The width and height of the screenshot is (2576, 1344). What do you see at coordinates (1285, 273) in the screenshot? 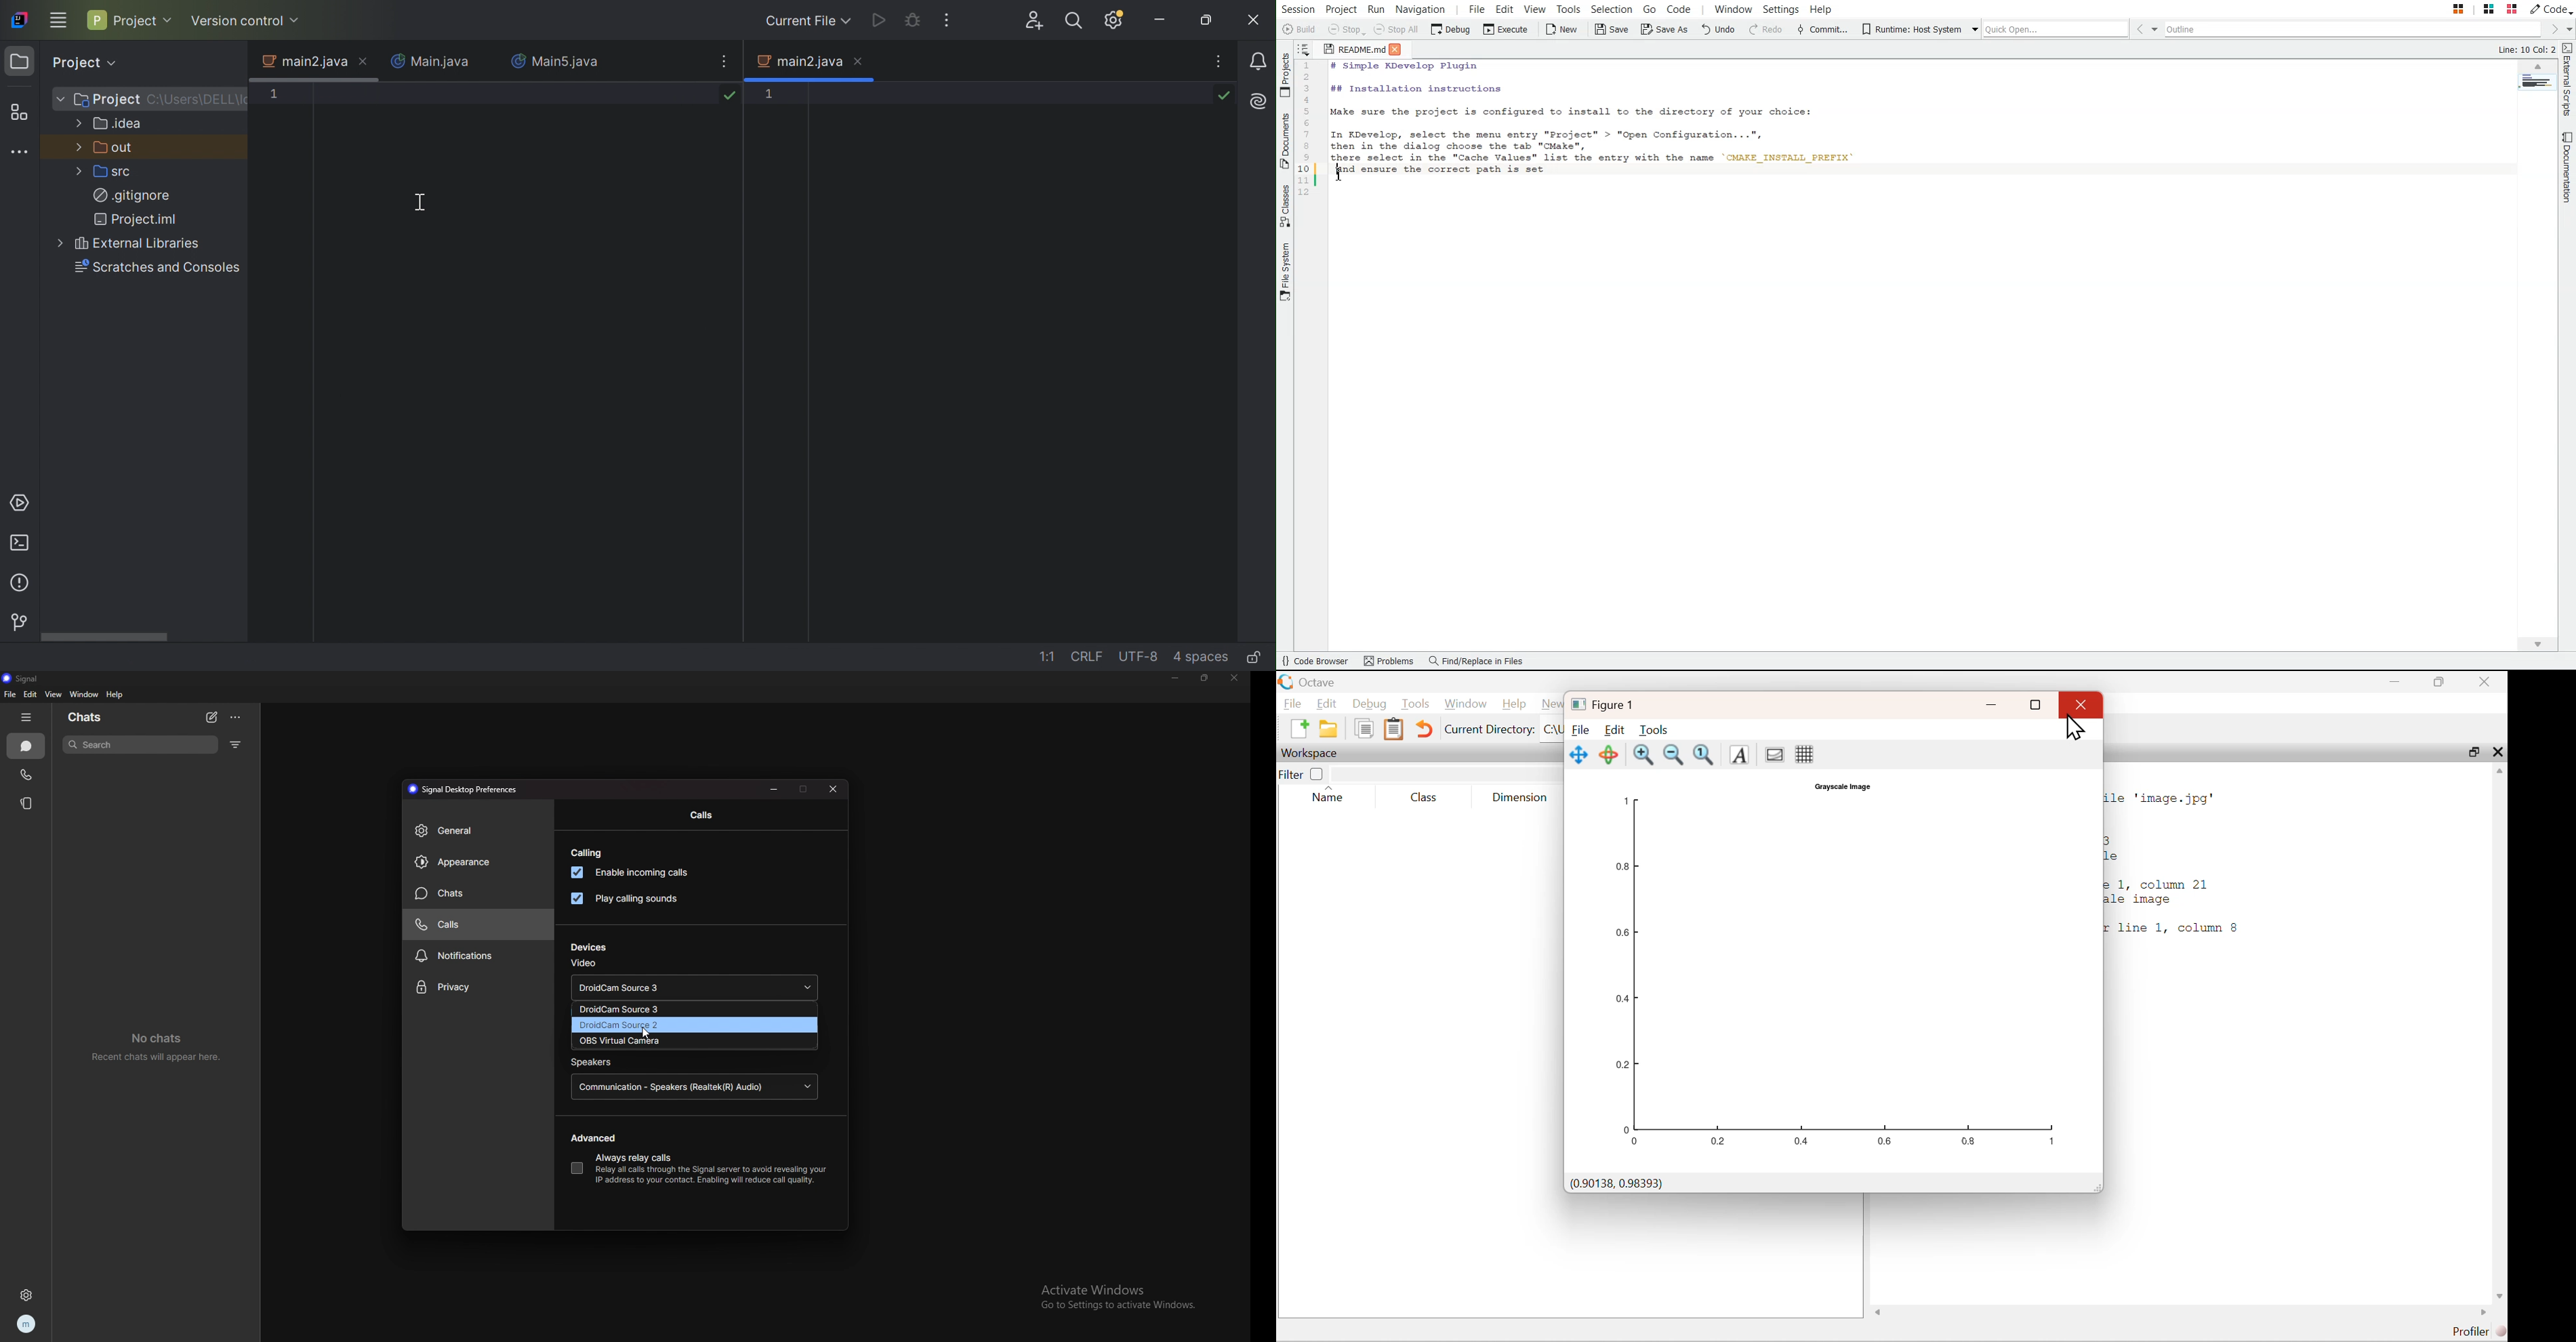
I see `File System` at bounding box center [1285, 273].